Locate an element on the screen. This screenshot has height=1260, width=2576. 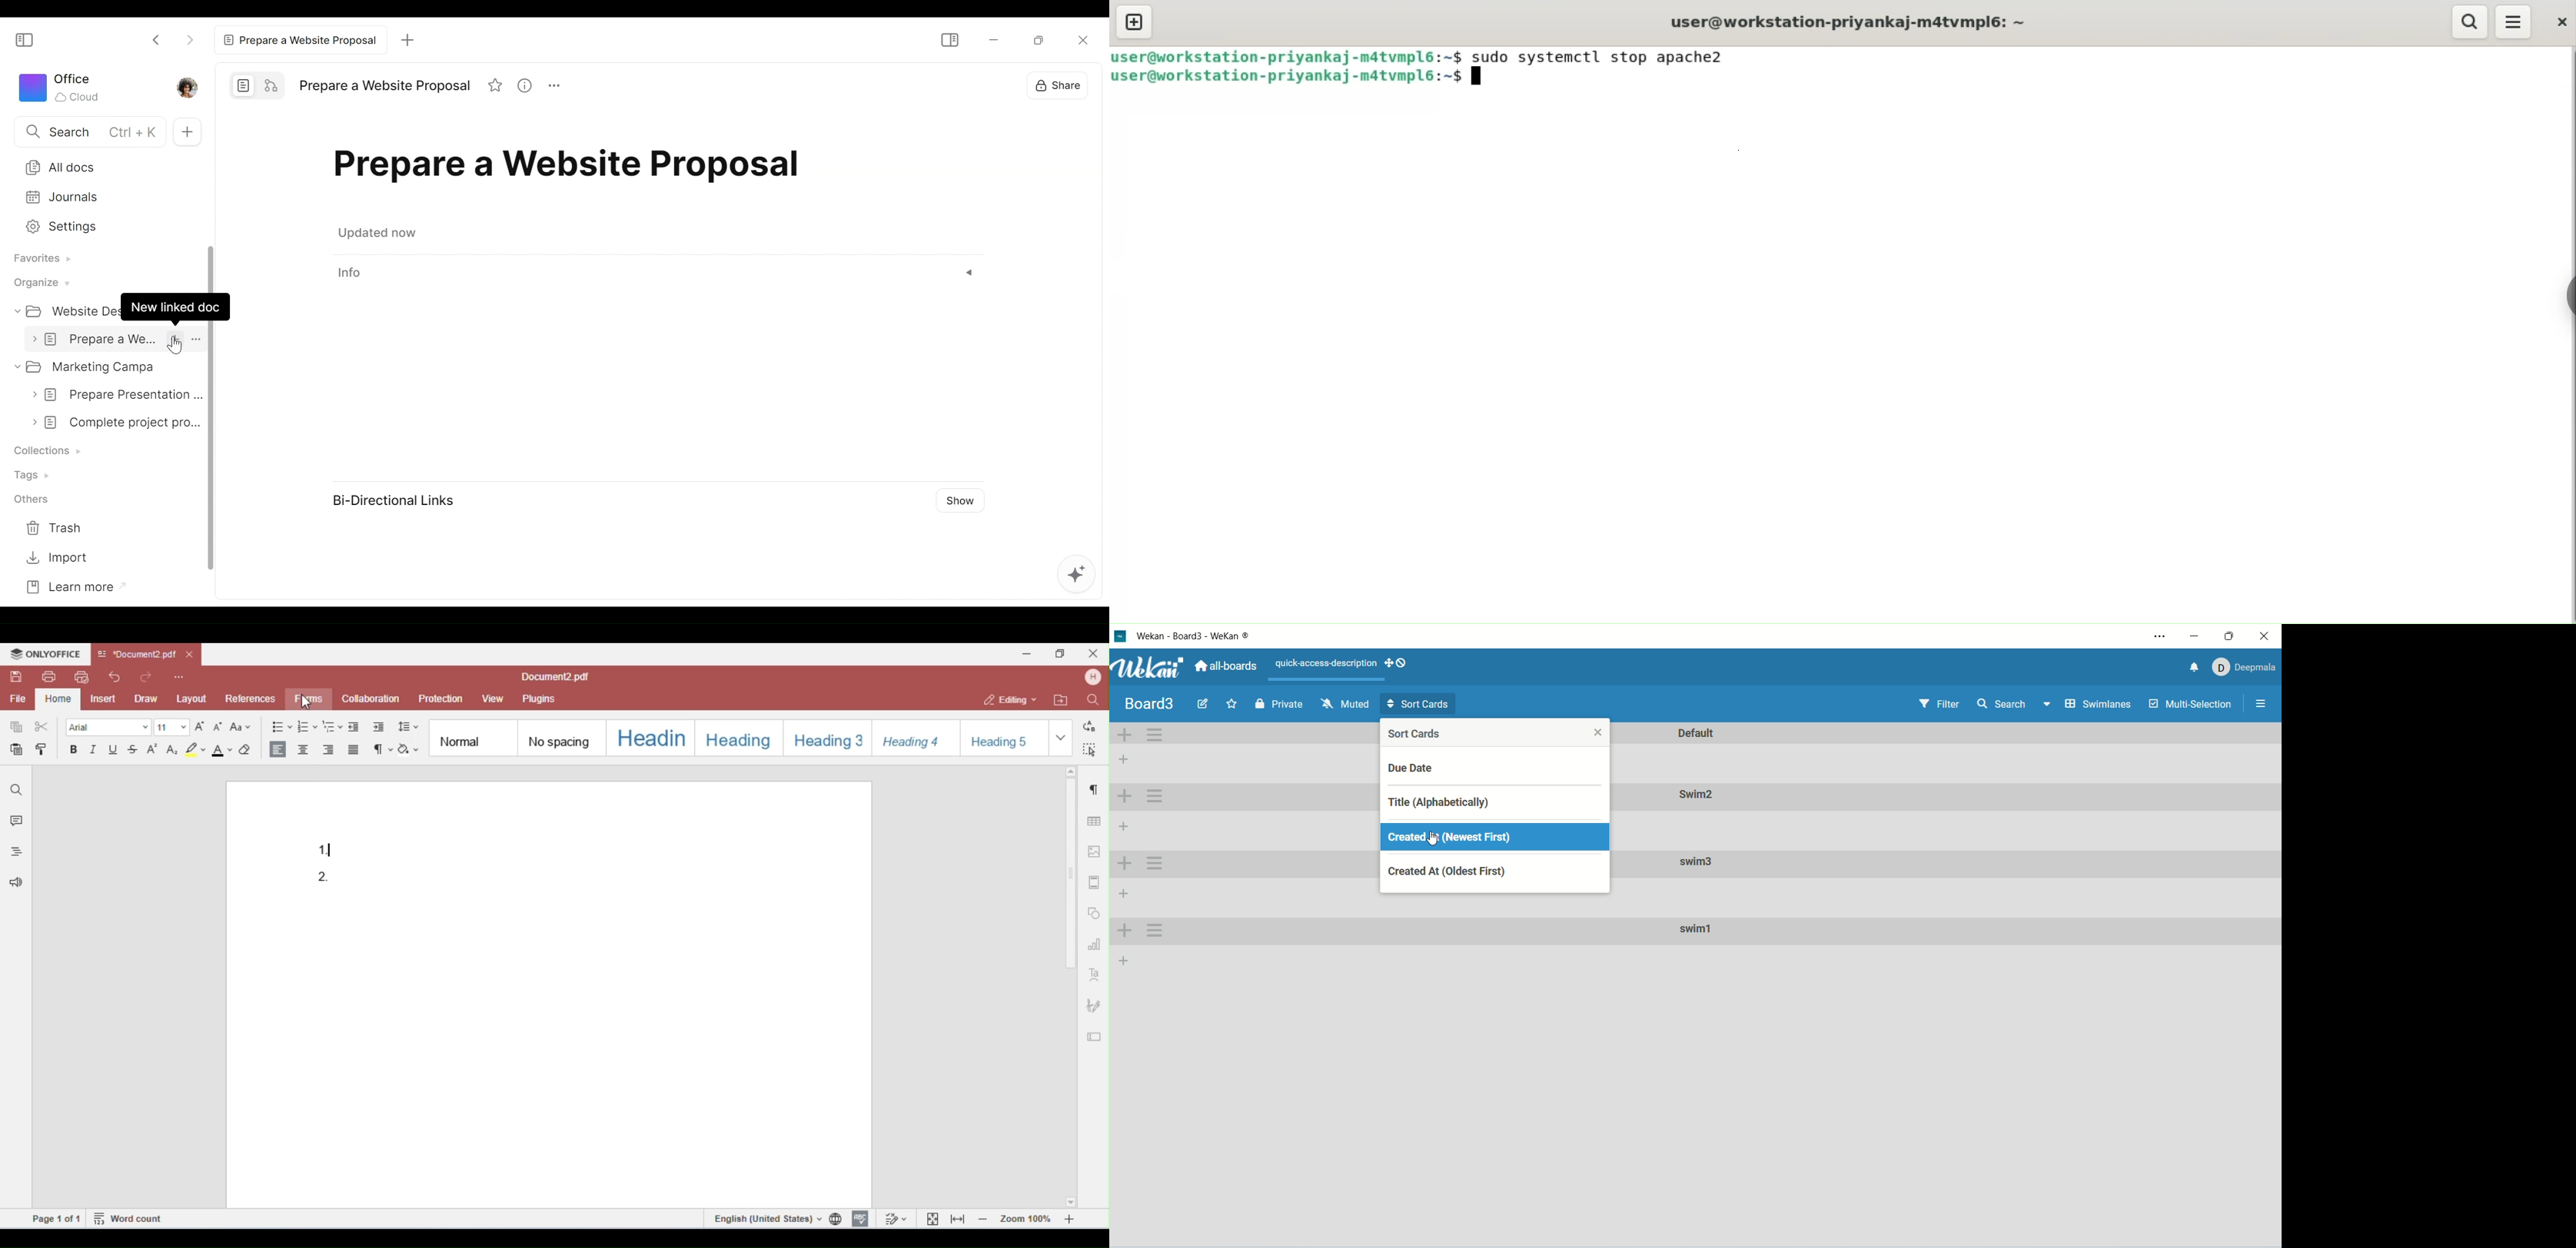
Back  is located at coordinates (157, 39).